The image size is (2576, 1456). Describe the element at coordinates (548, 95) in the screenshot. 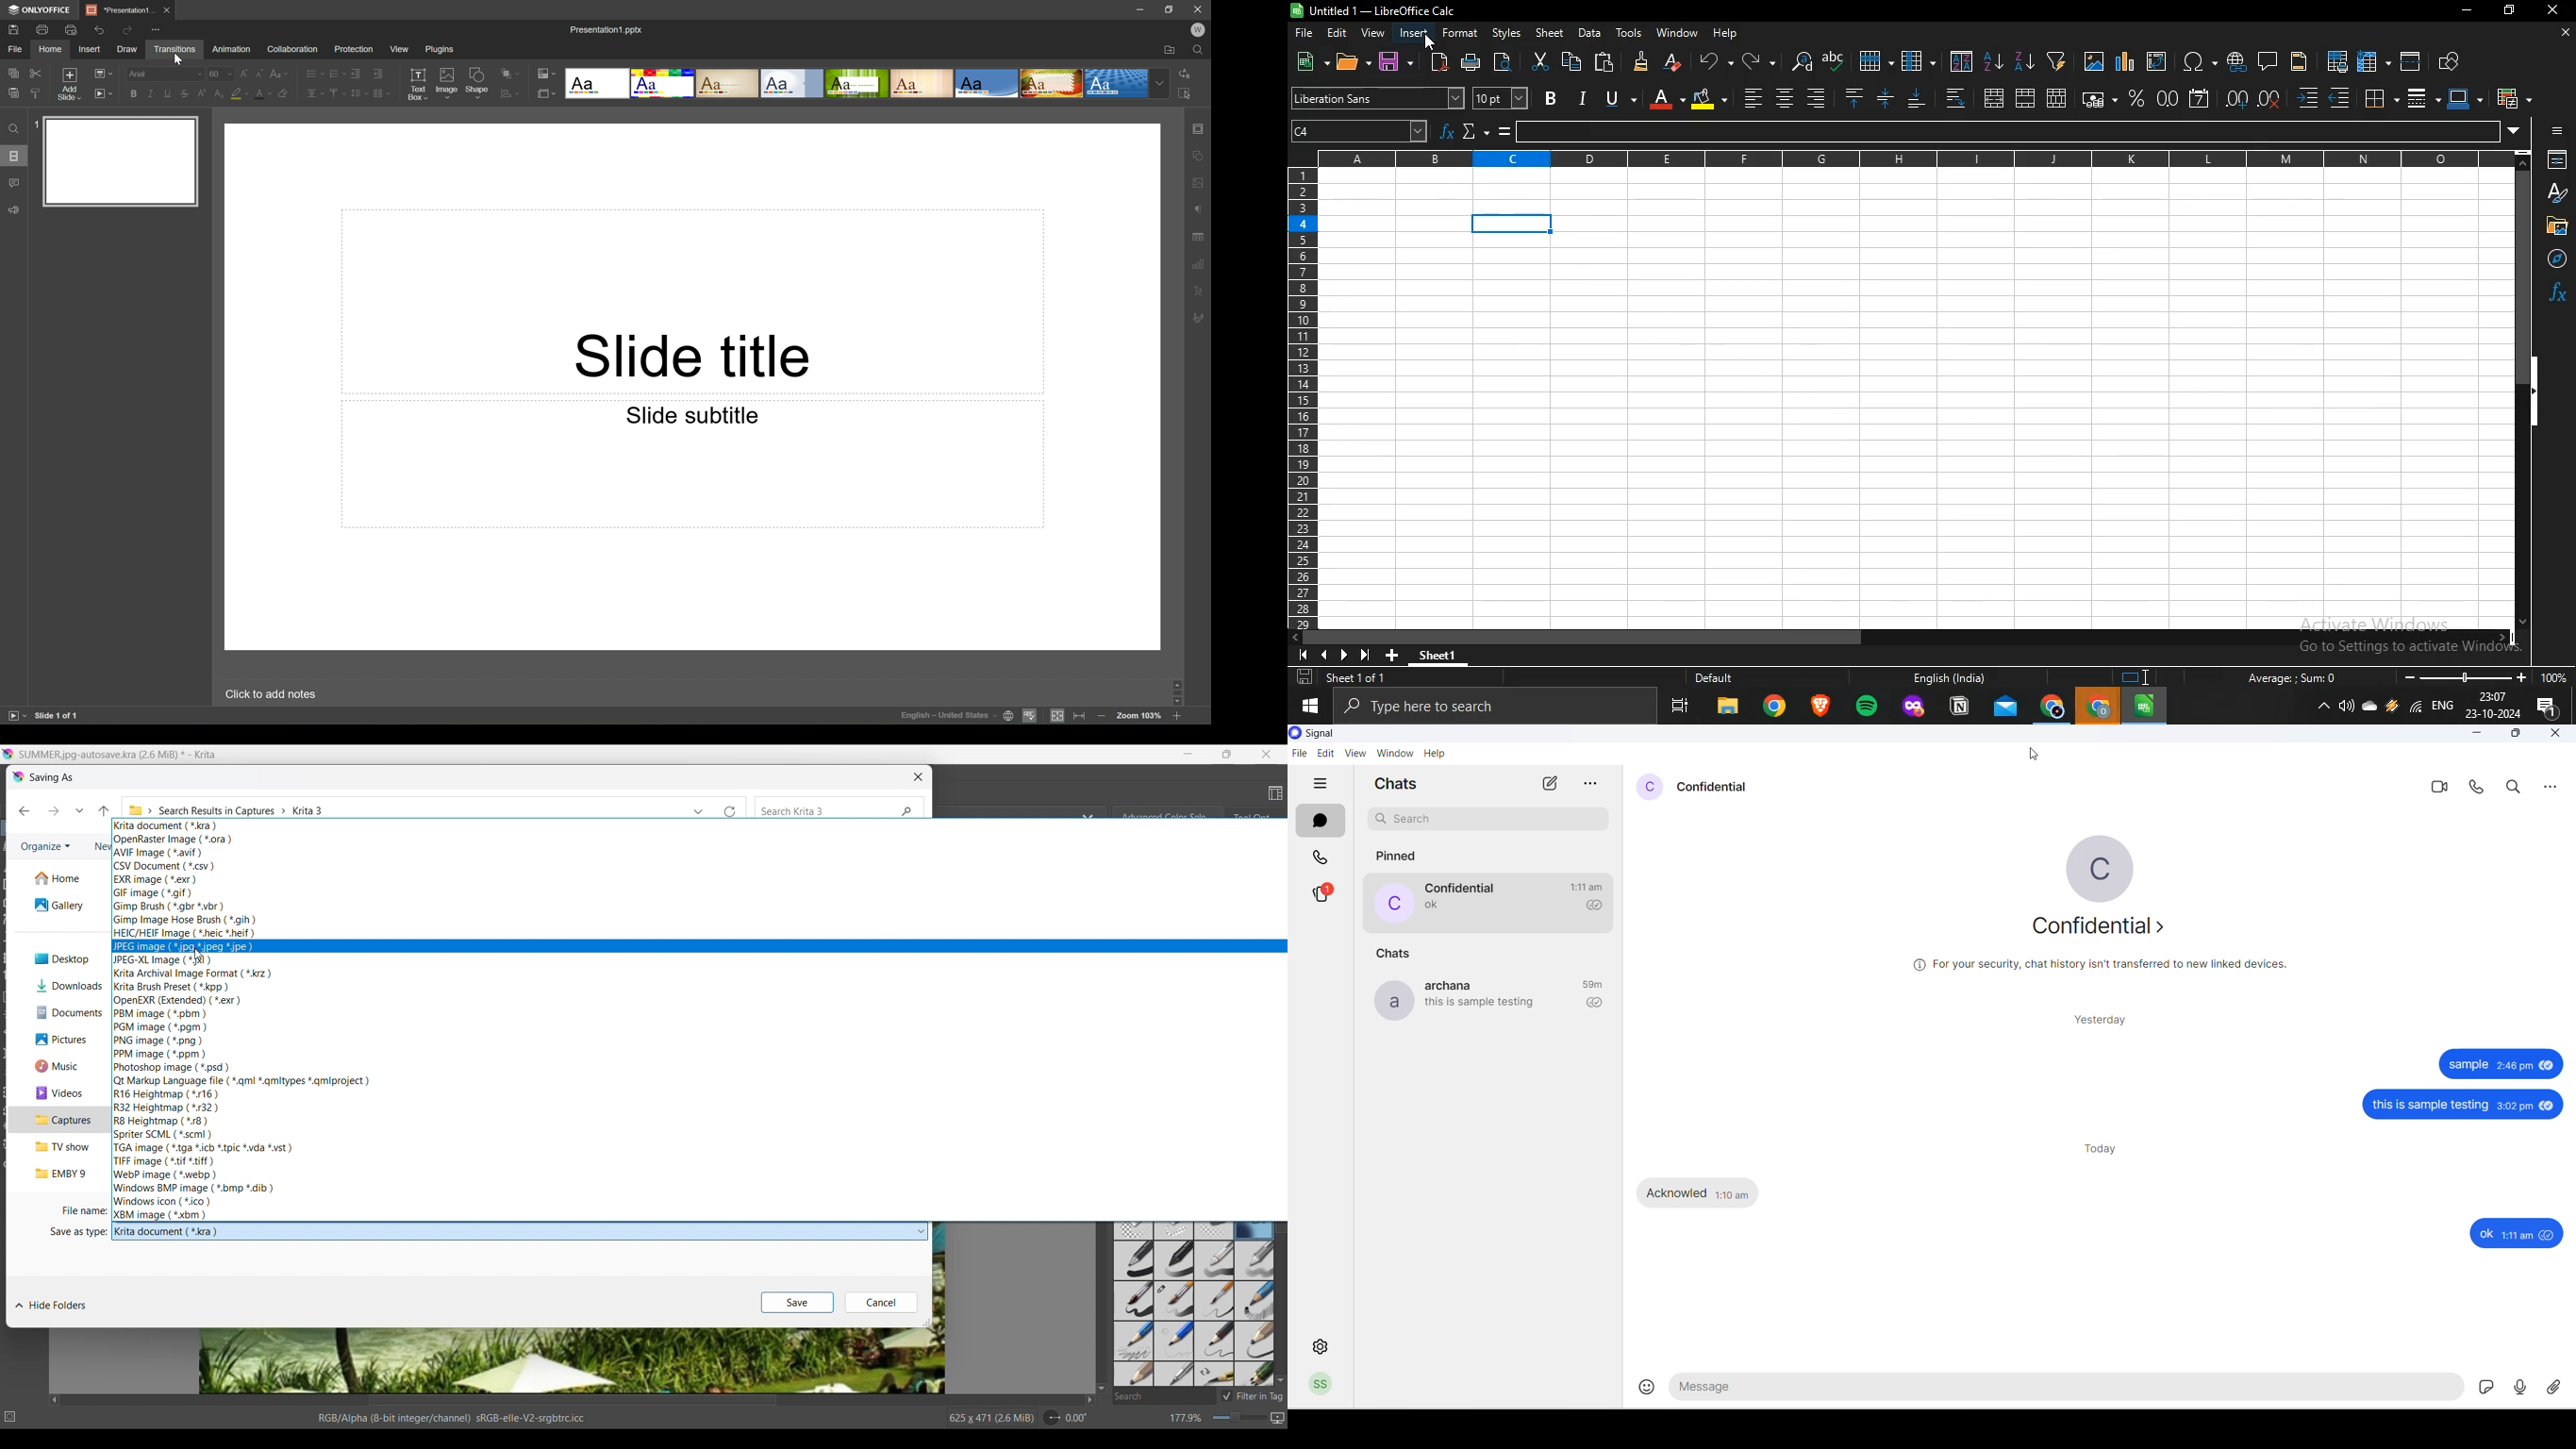

I see `Select slide size` at that location.